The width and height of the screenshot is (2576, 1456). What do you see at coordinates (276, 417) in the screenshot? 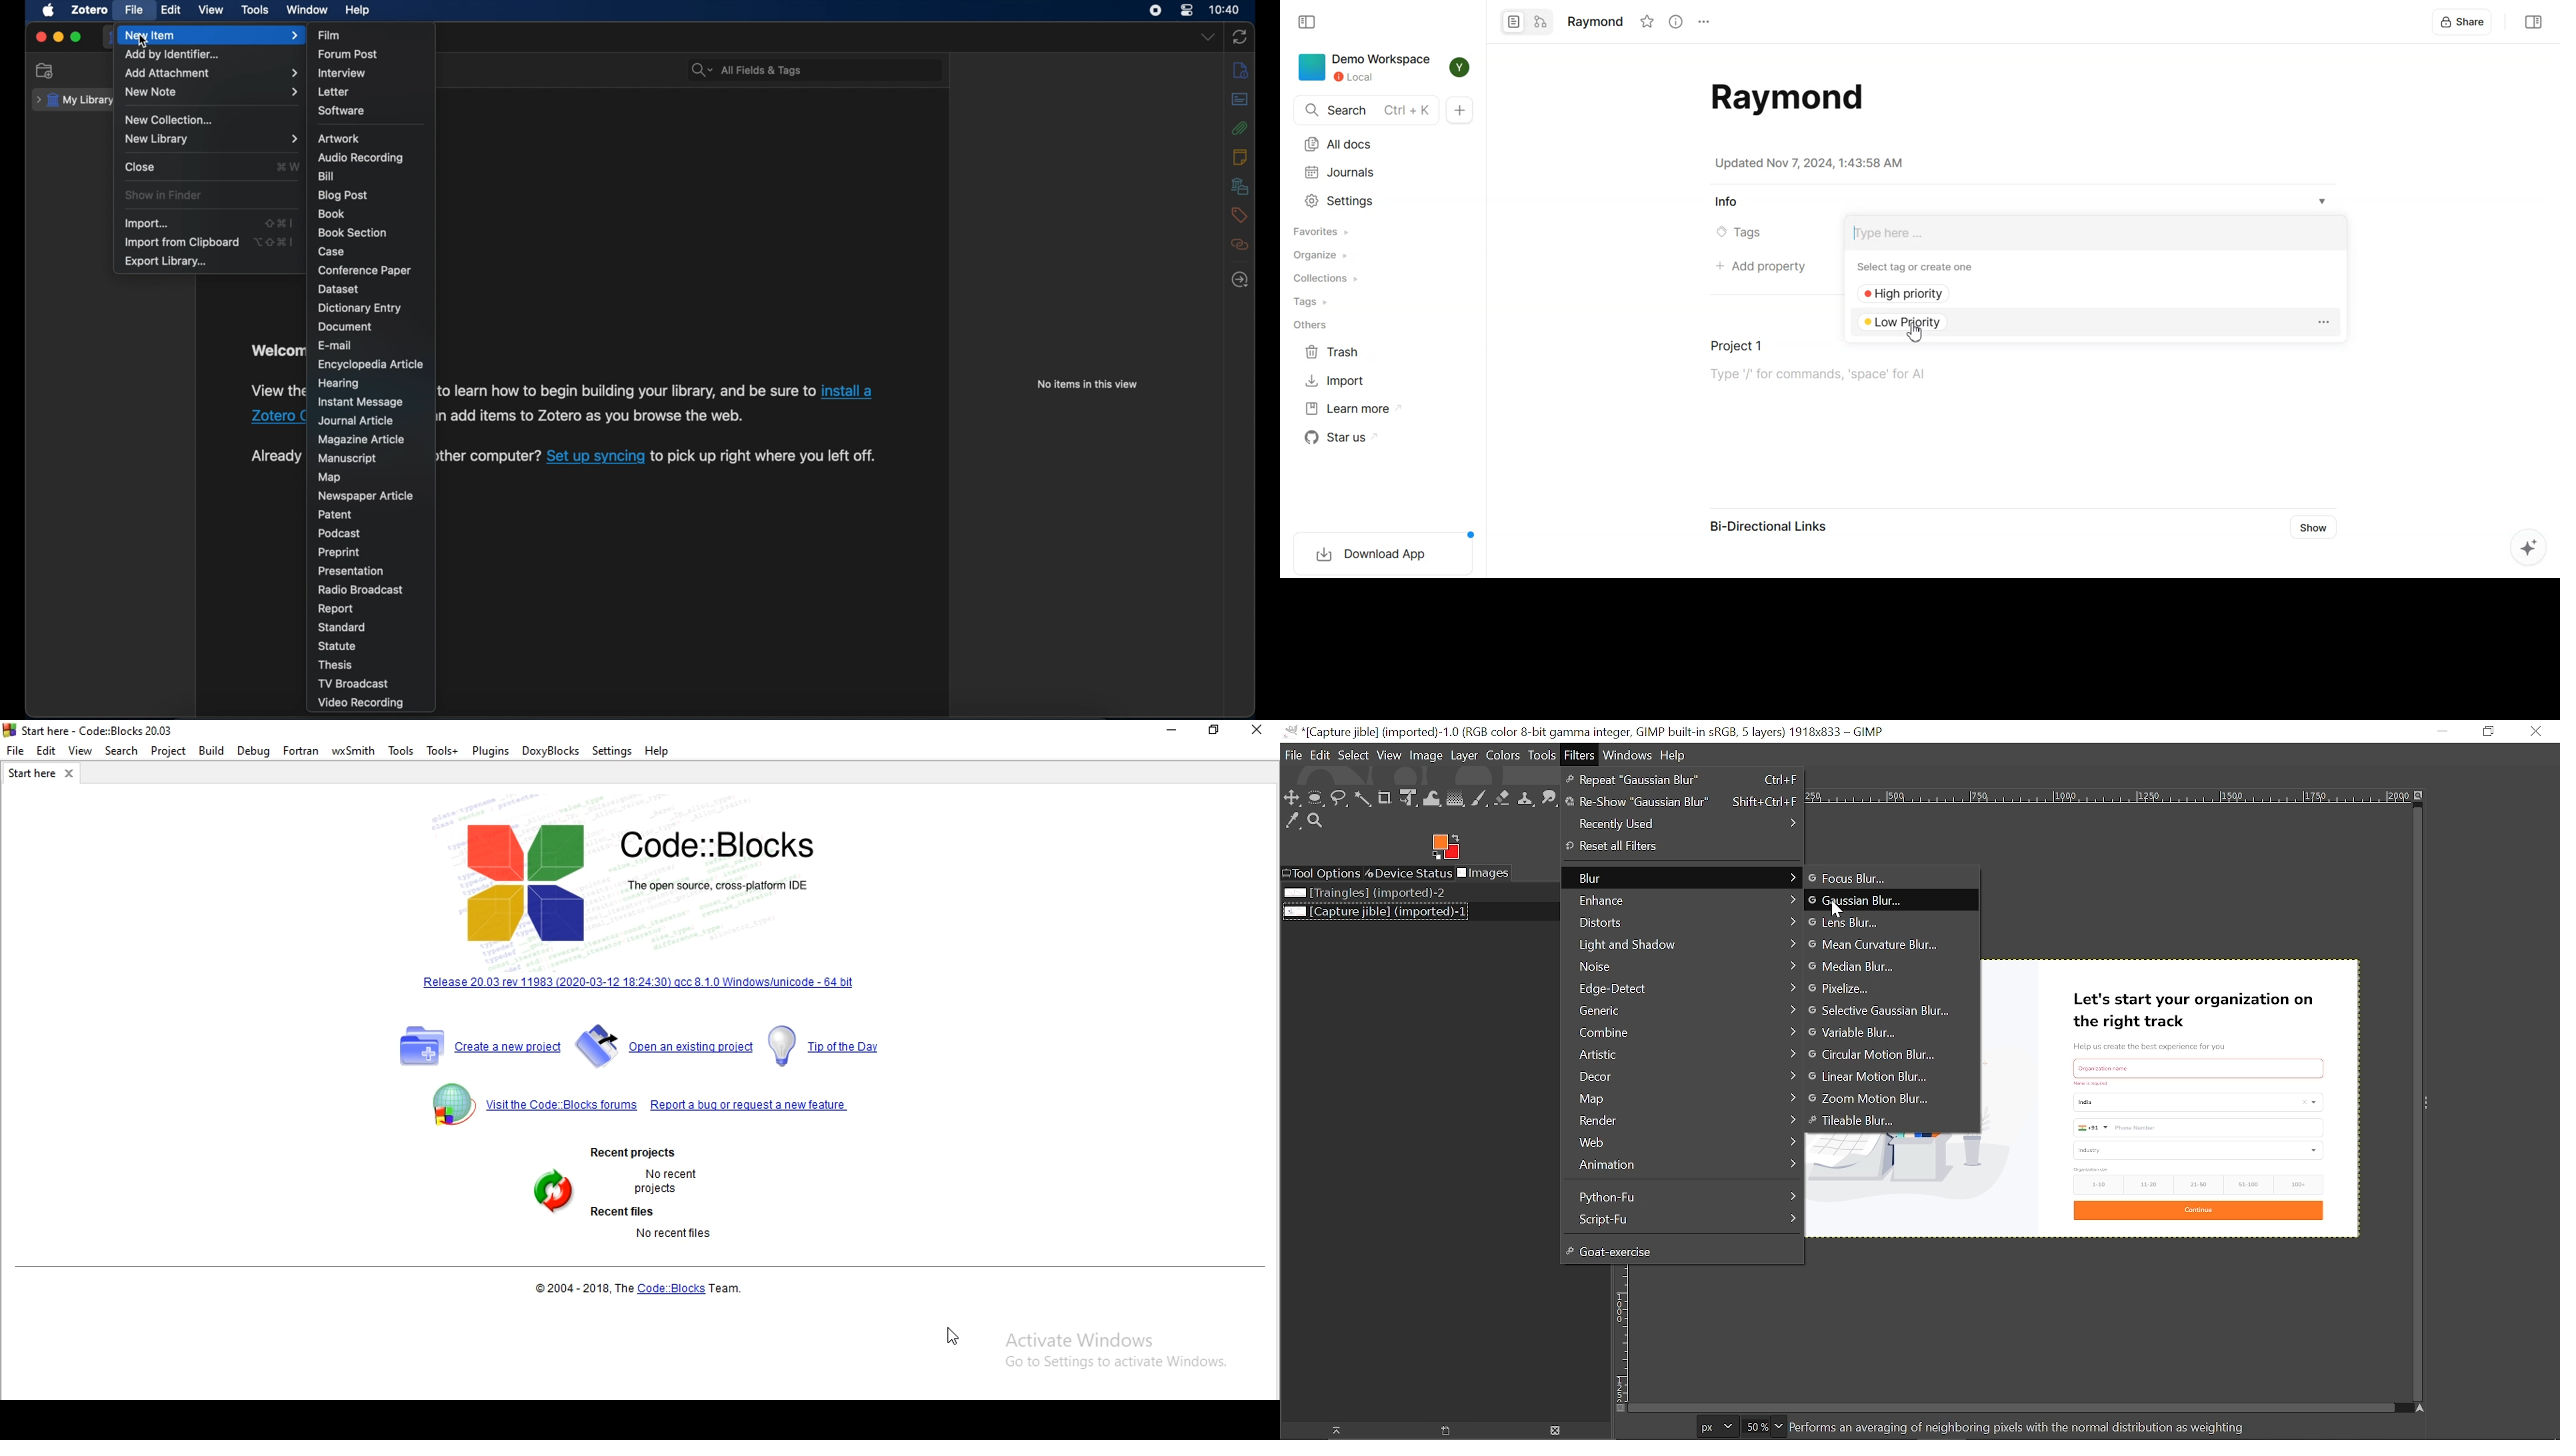
I see `Zotero Connector` at bounding box center [276, 417].